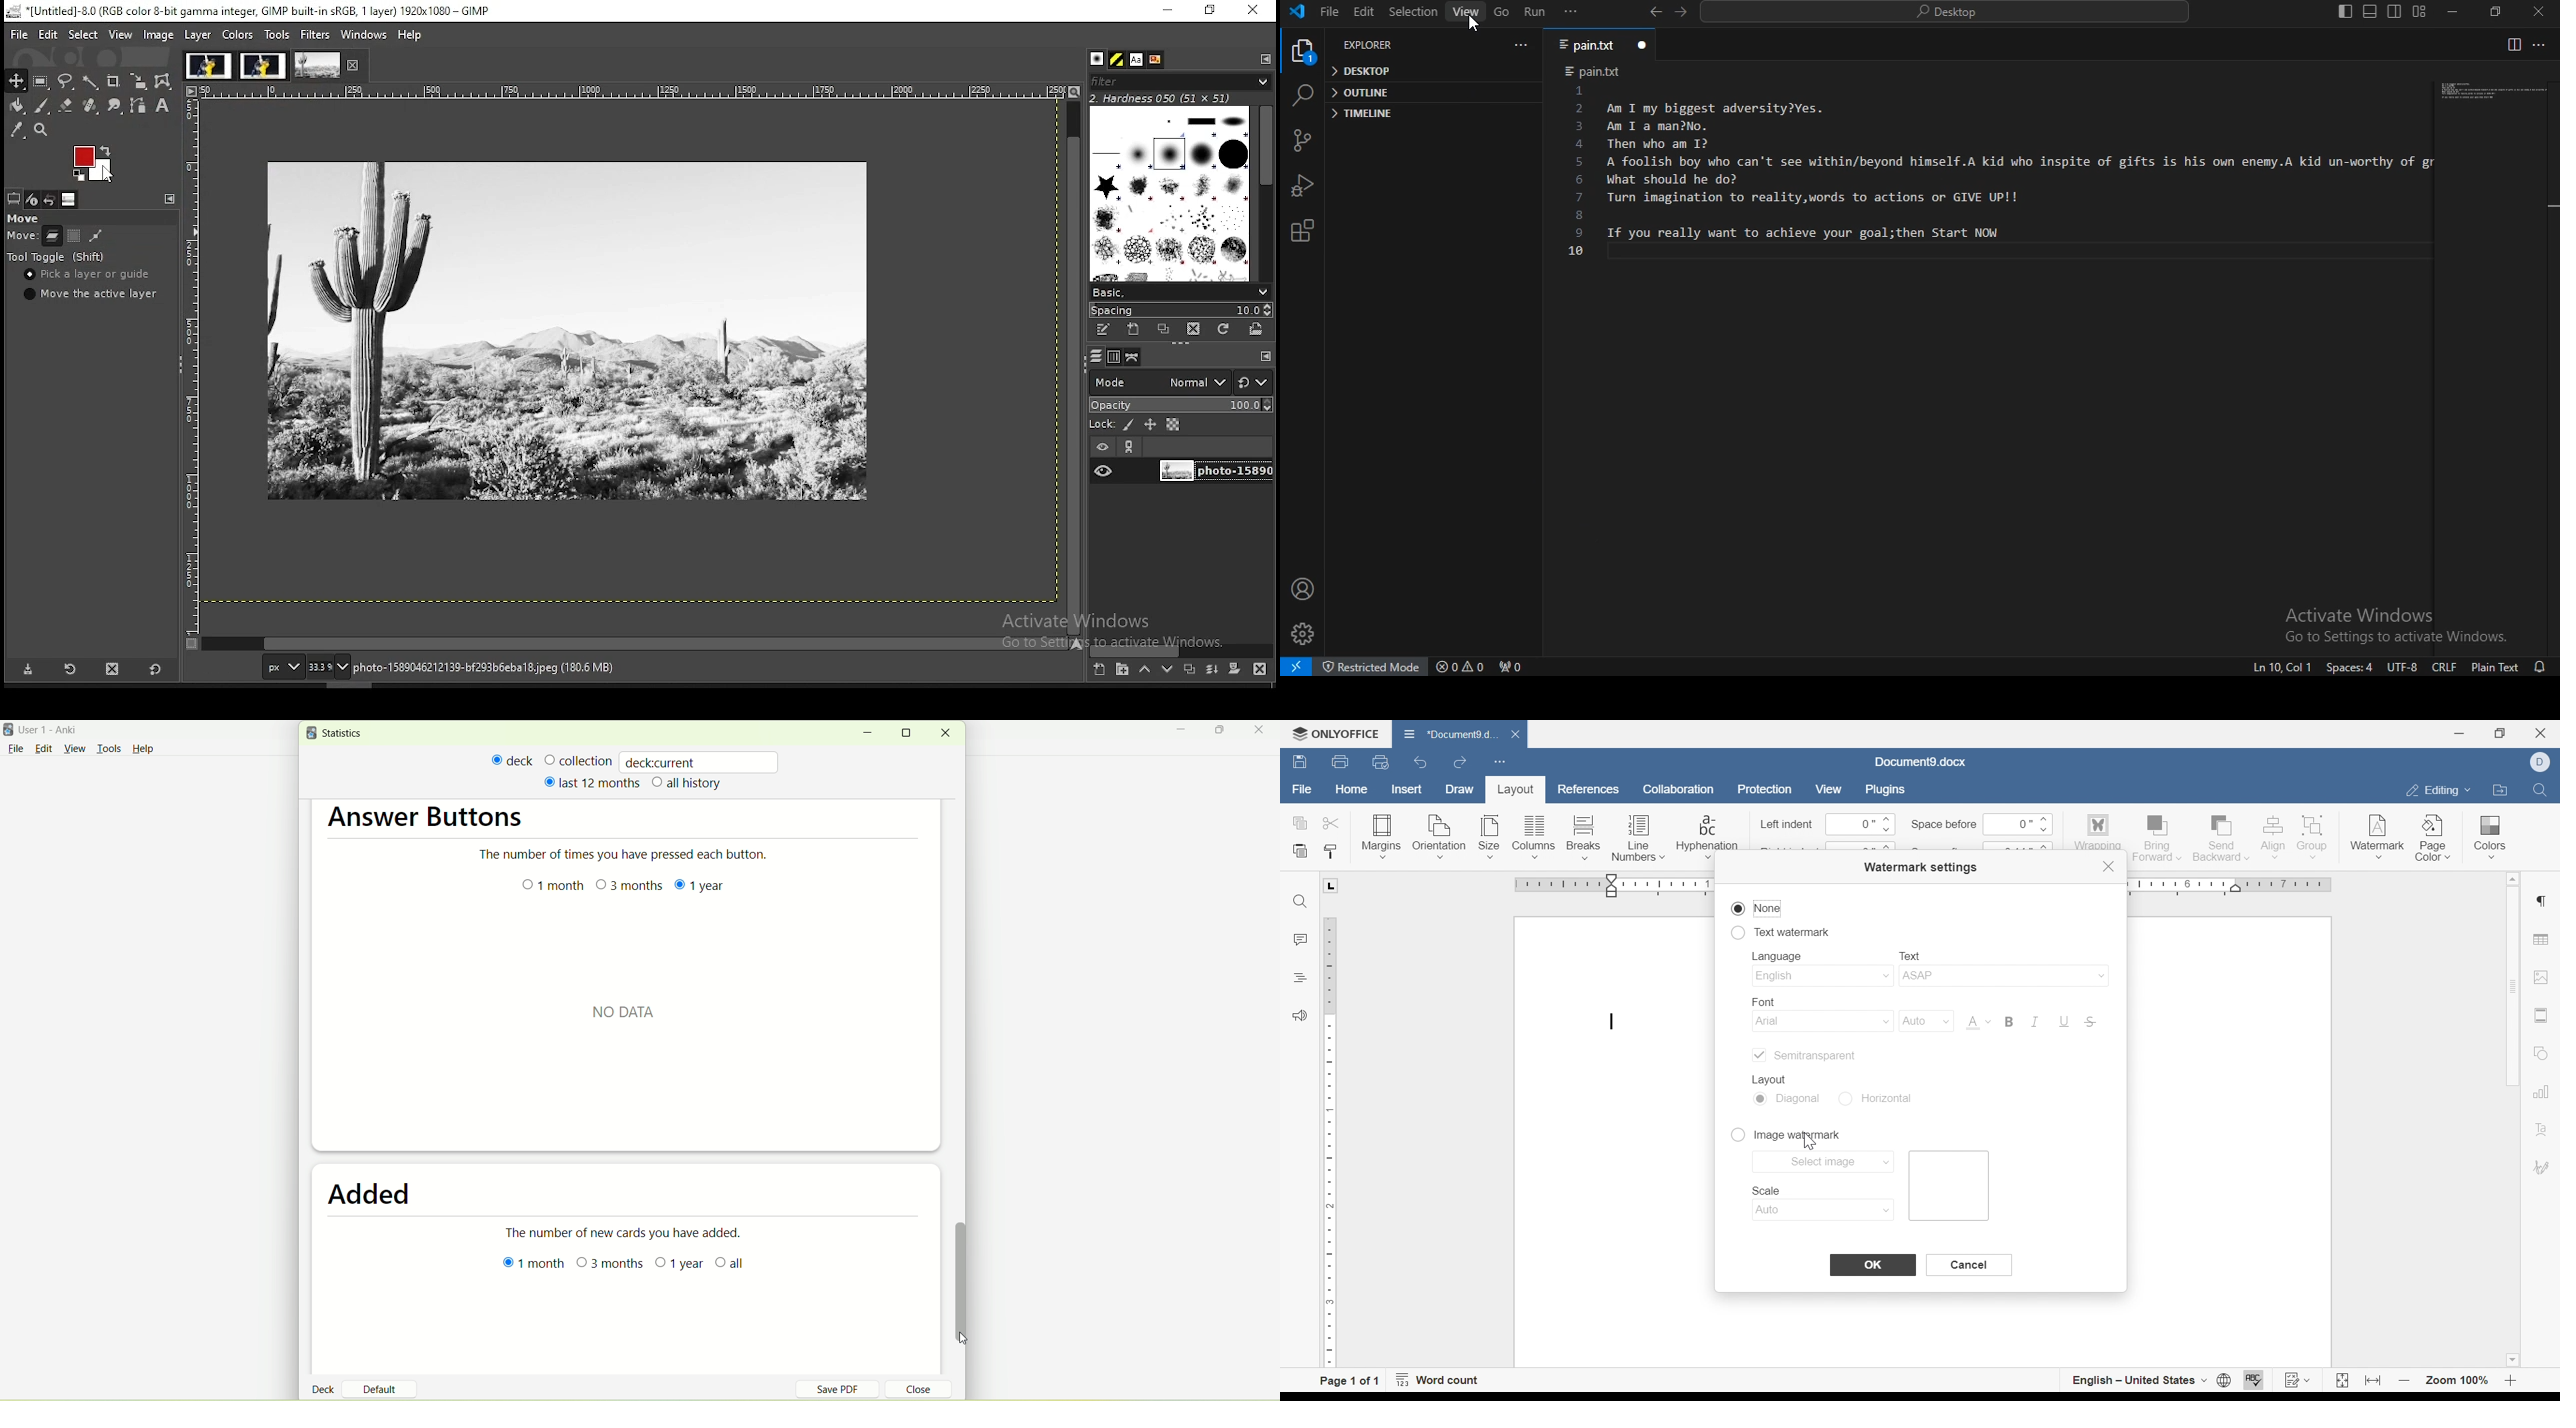 This screenshot has height=1428, width=2576. I want to click on split editor right, so click(2511, 44).